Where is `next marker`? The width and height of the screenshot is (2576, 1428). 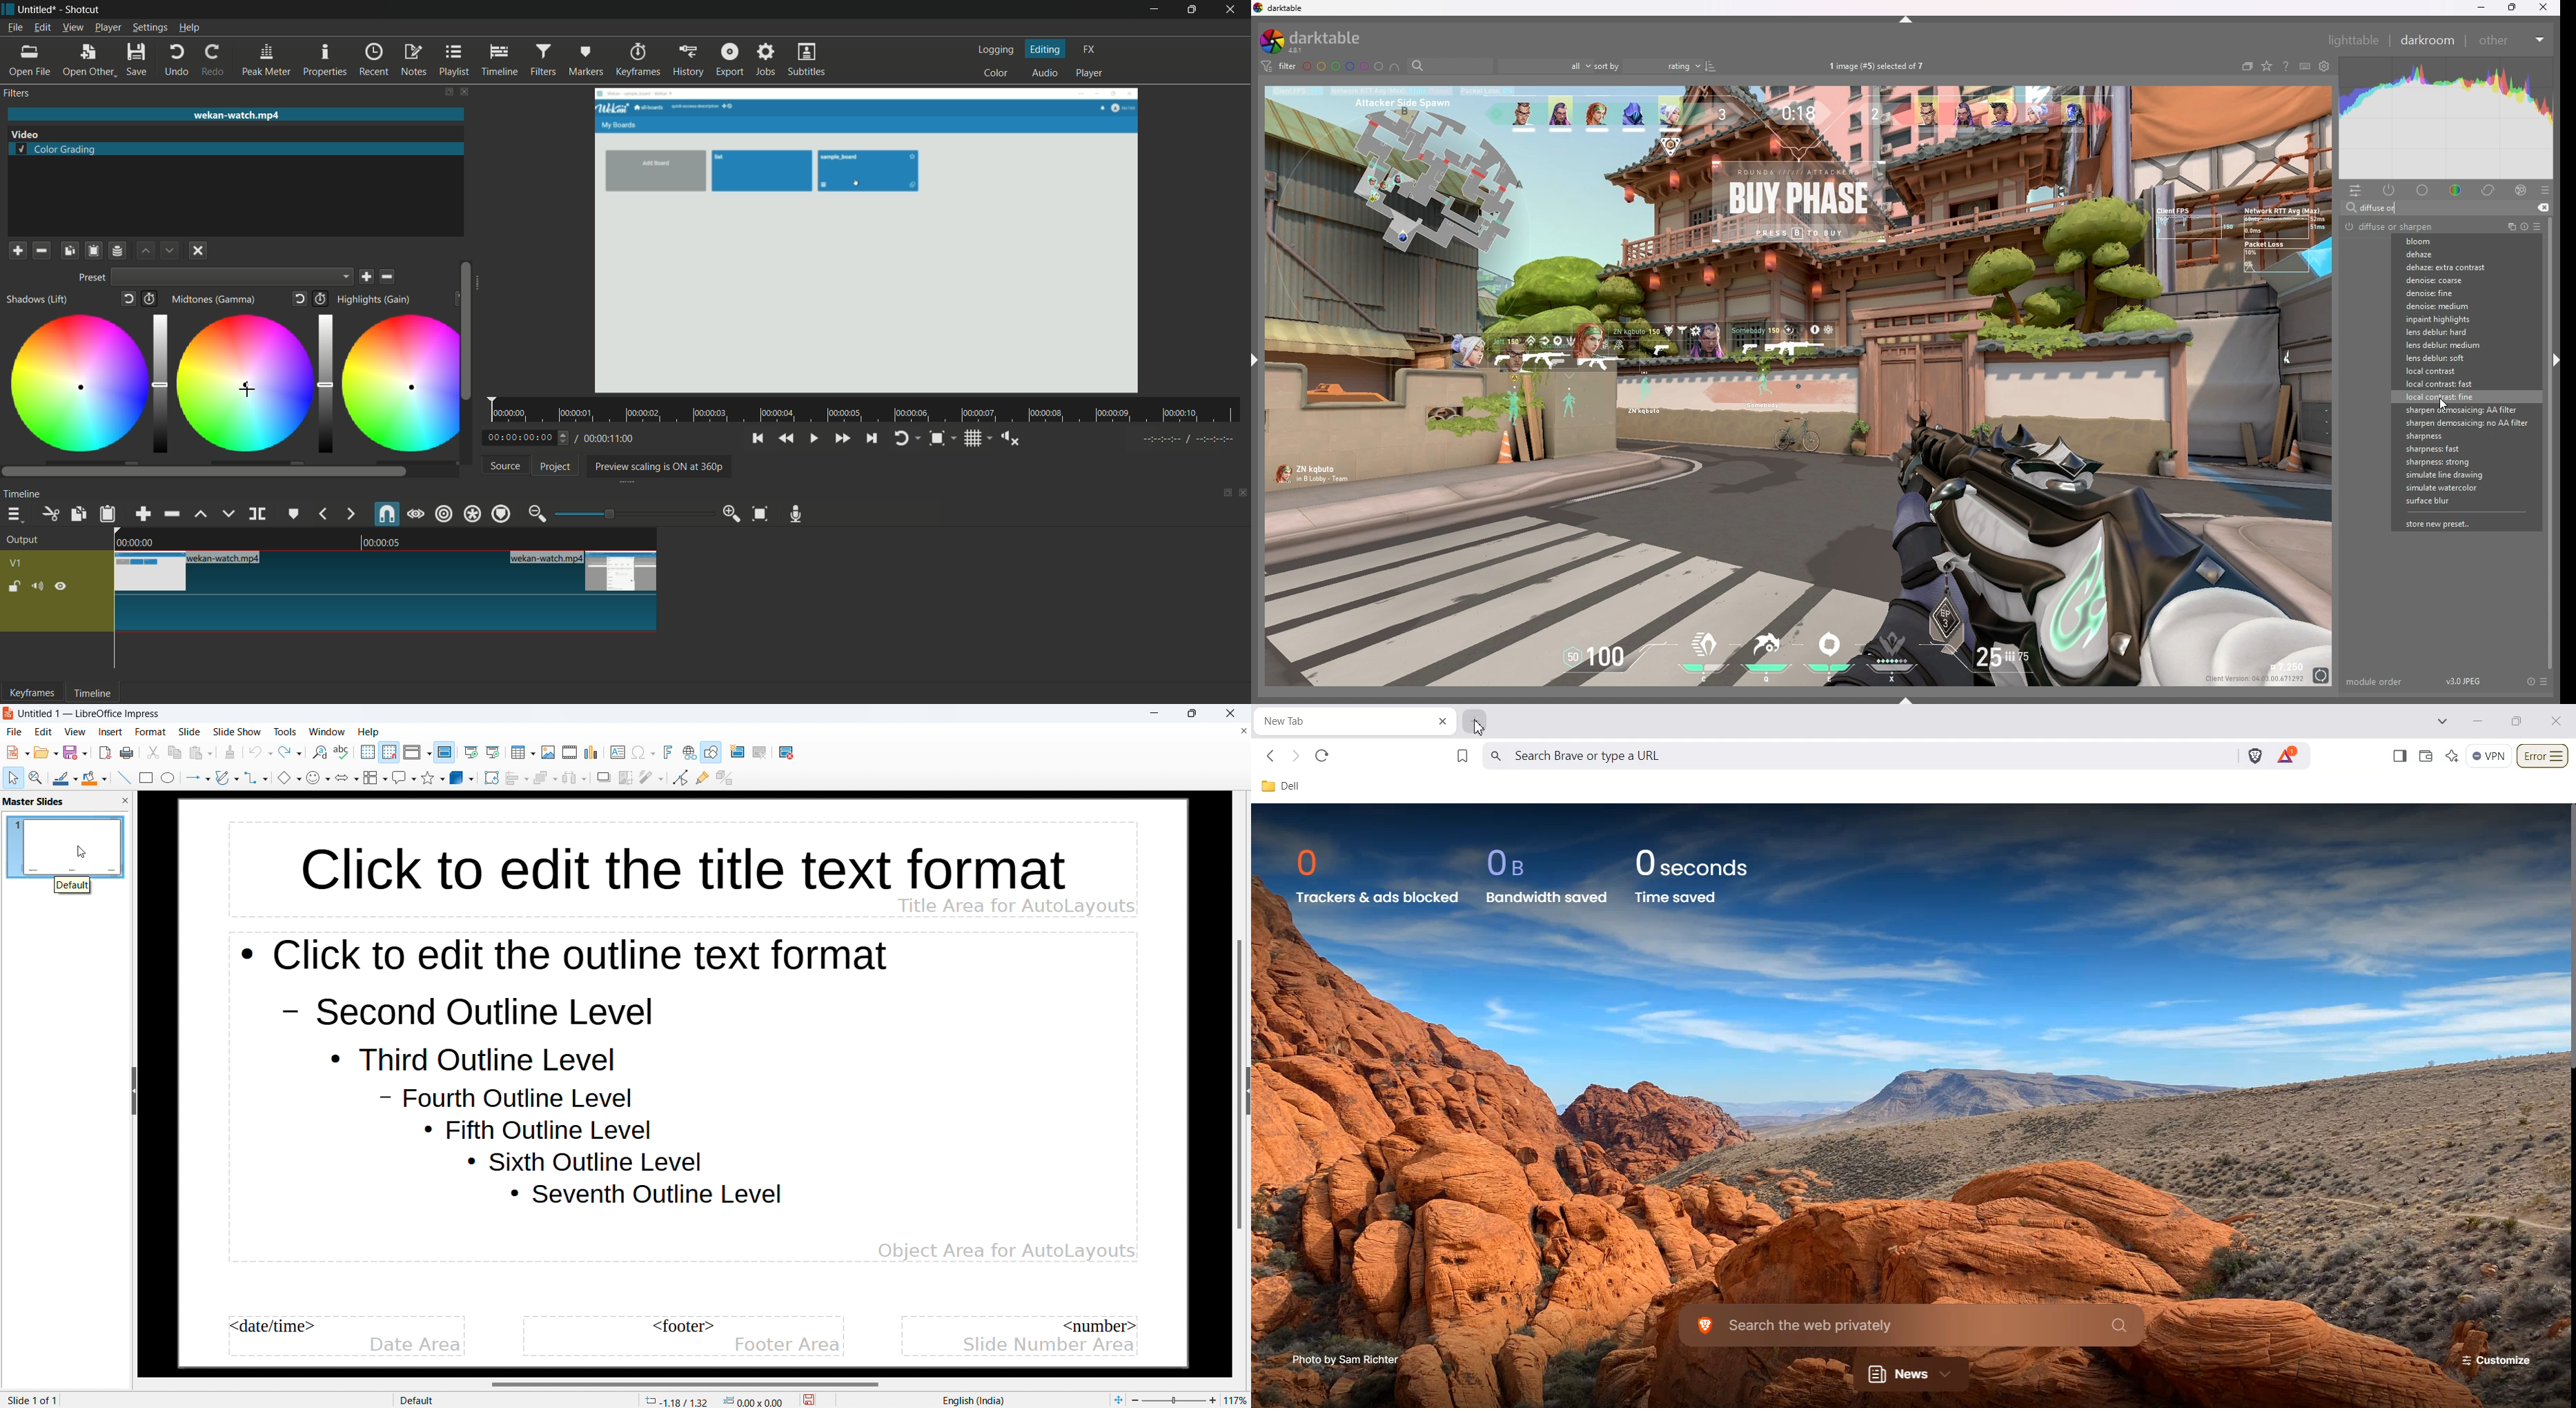 next marker is located at coordinates (349, 514).